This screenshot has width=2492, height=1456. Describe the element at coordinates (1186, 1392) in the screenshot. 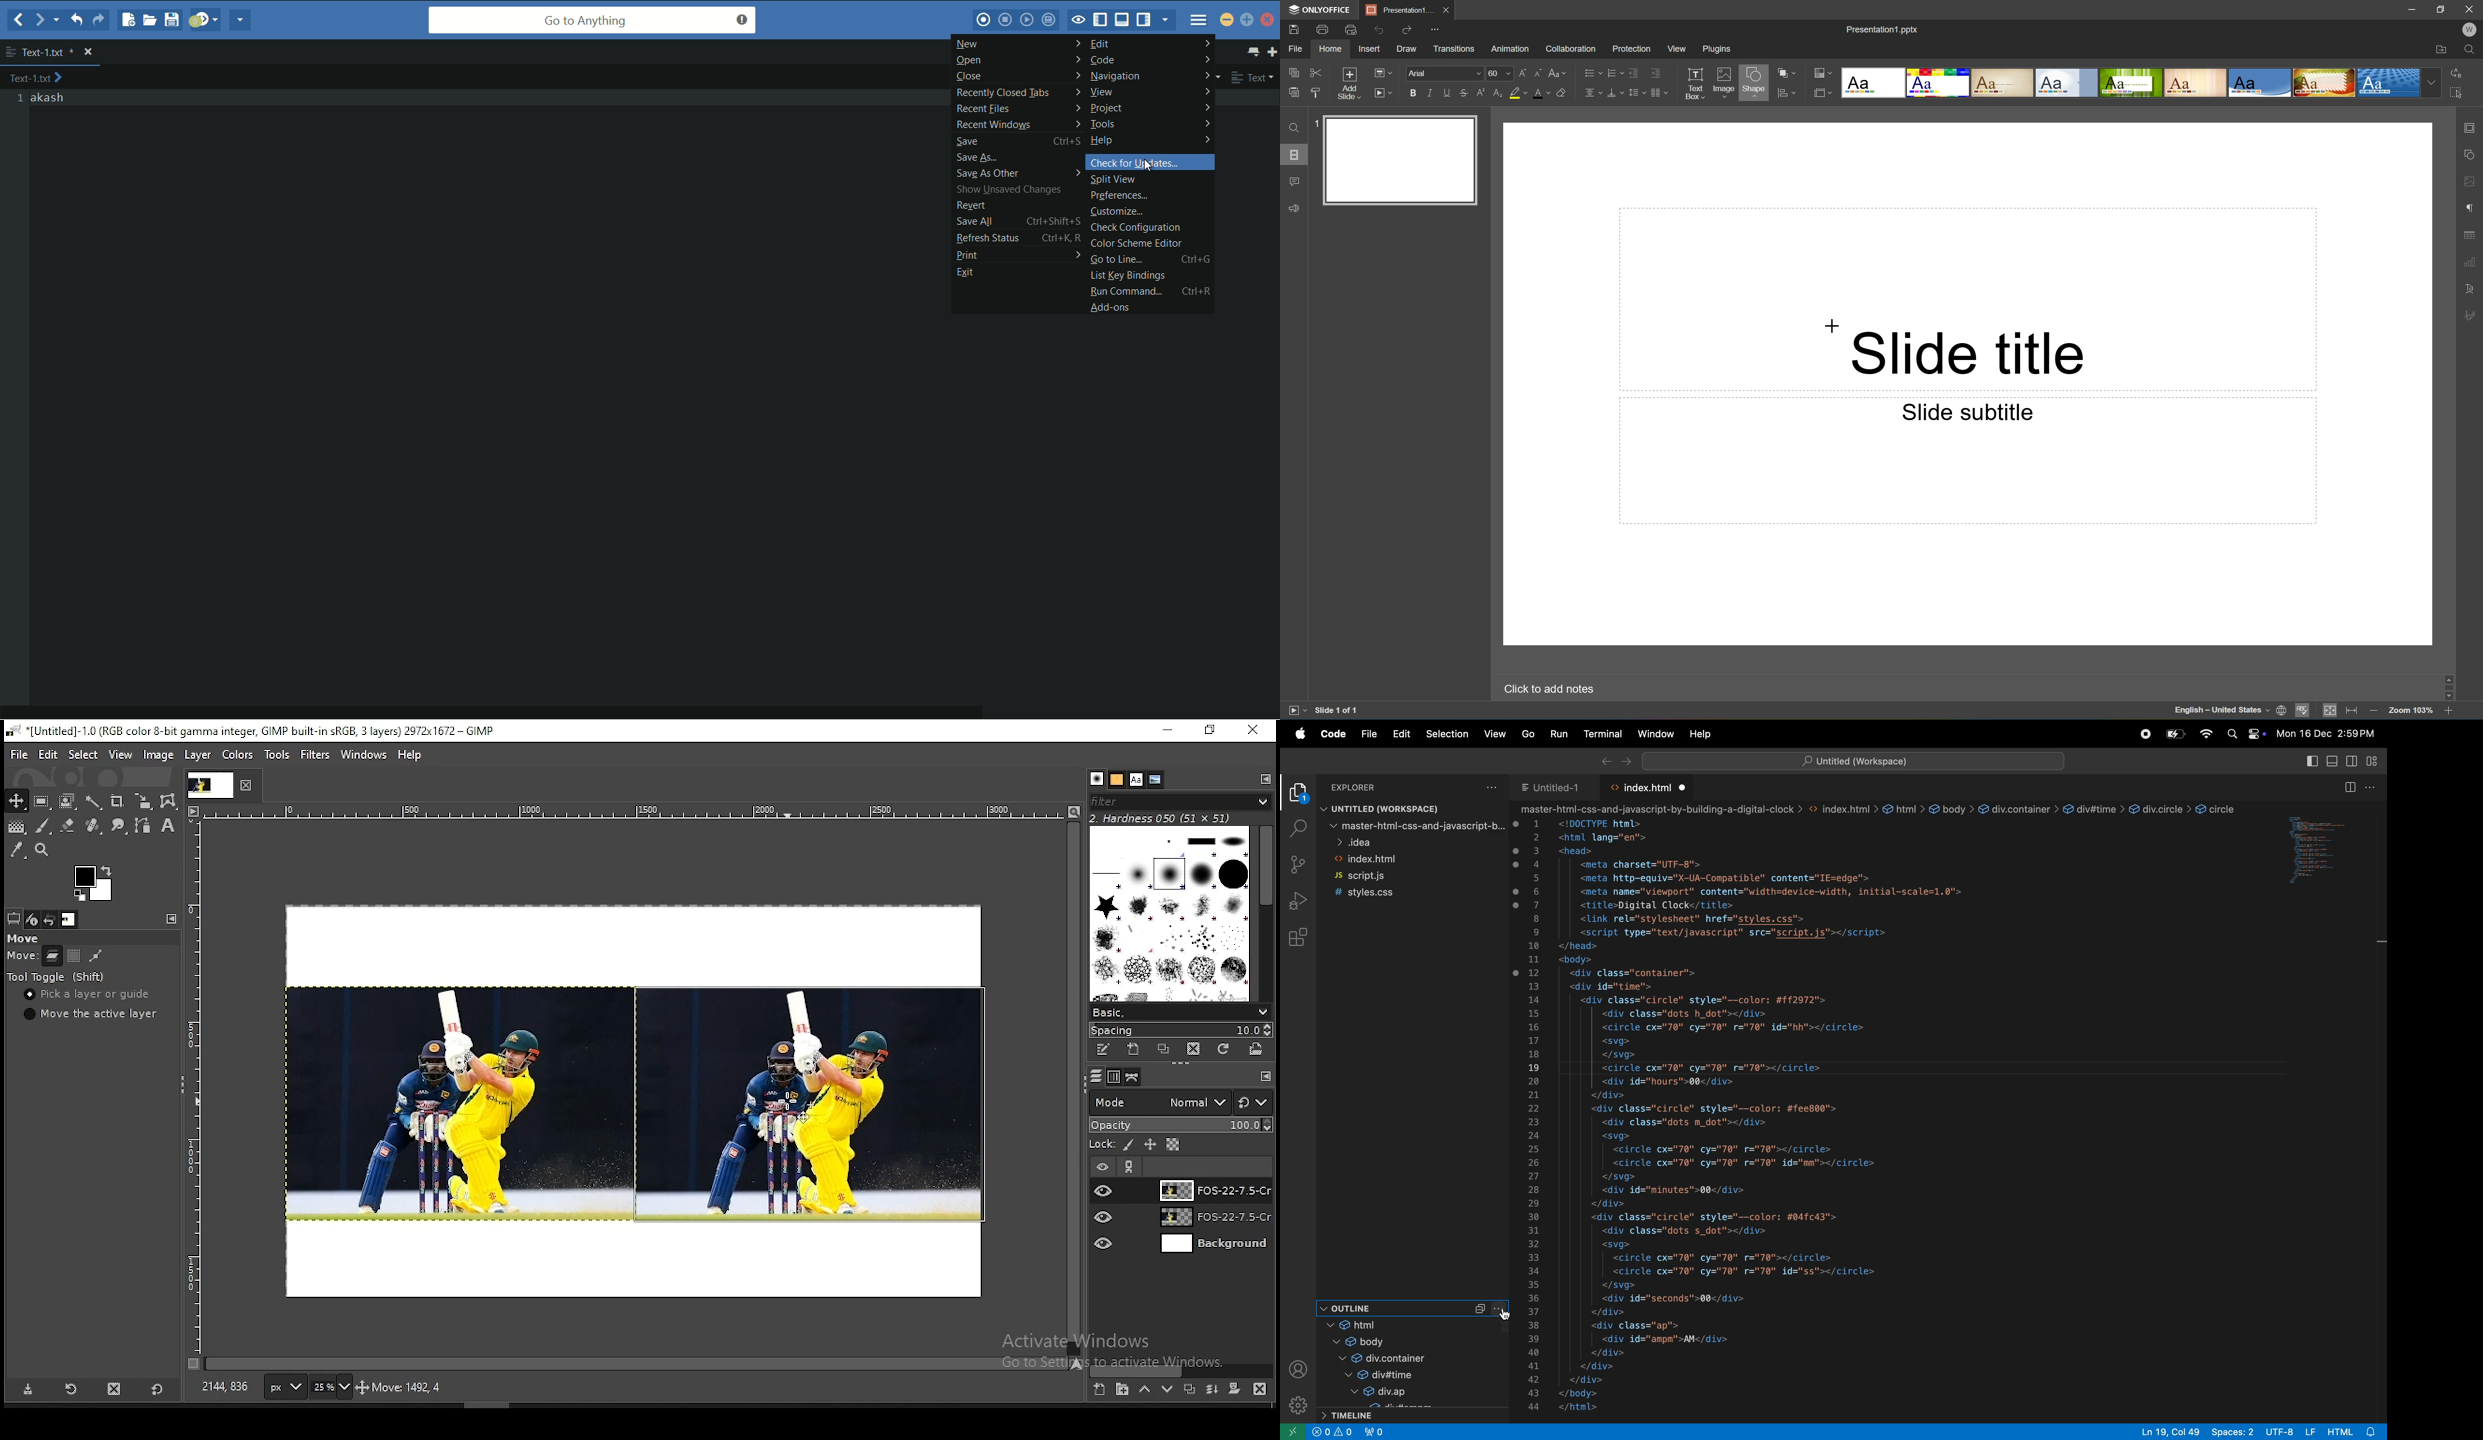

I see `duplicate layer` at that location.